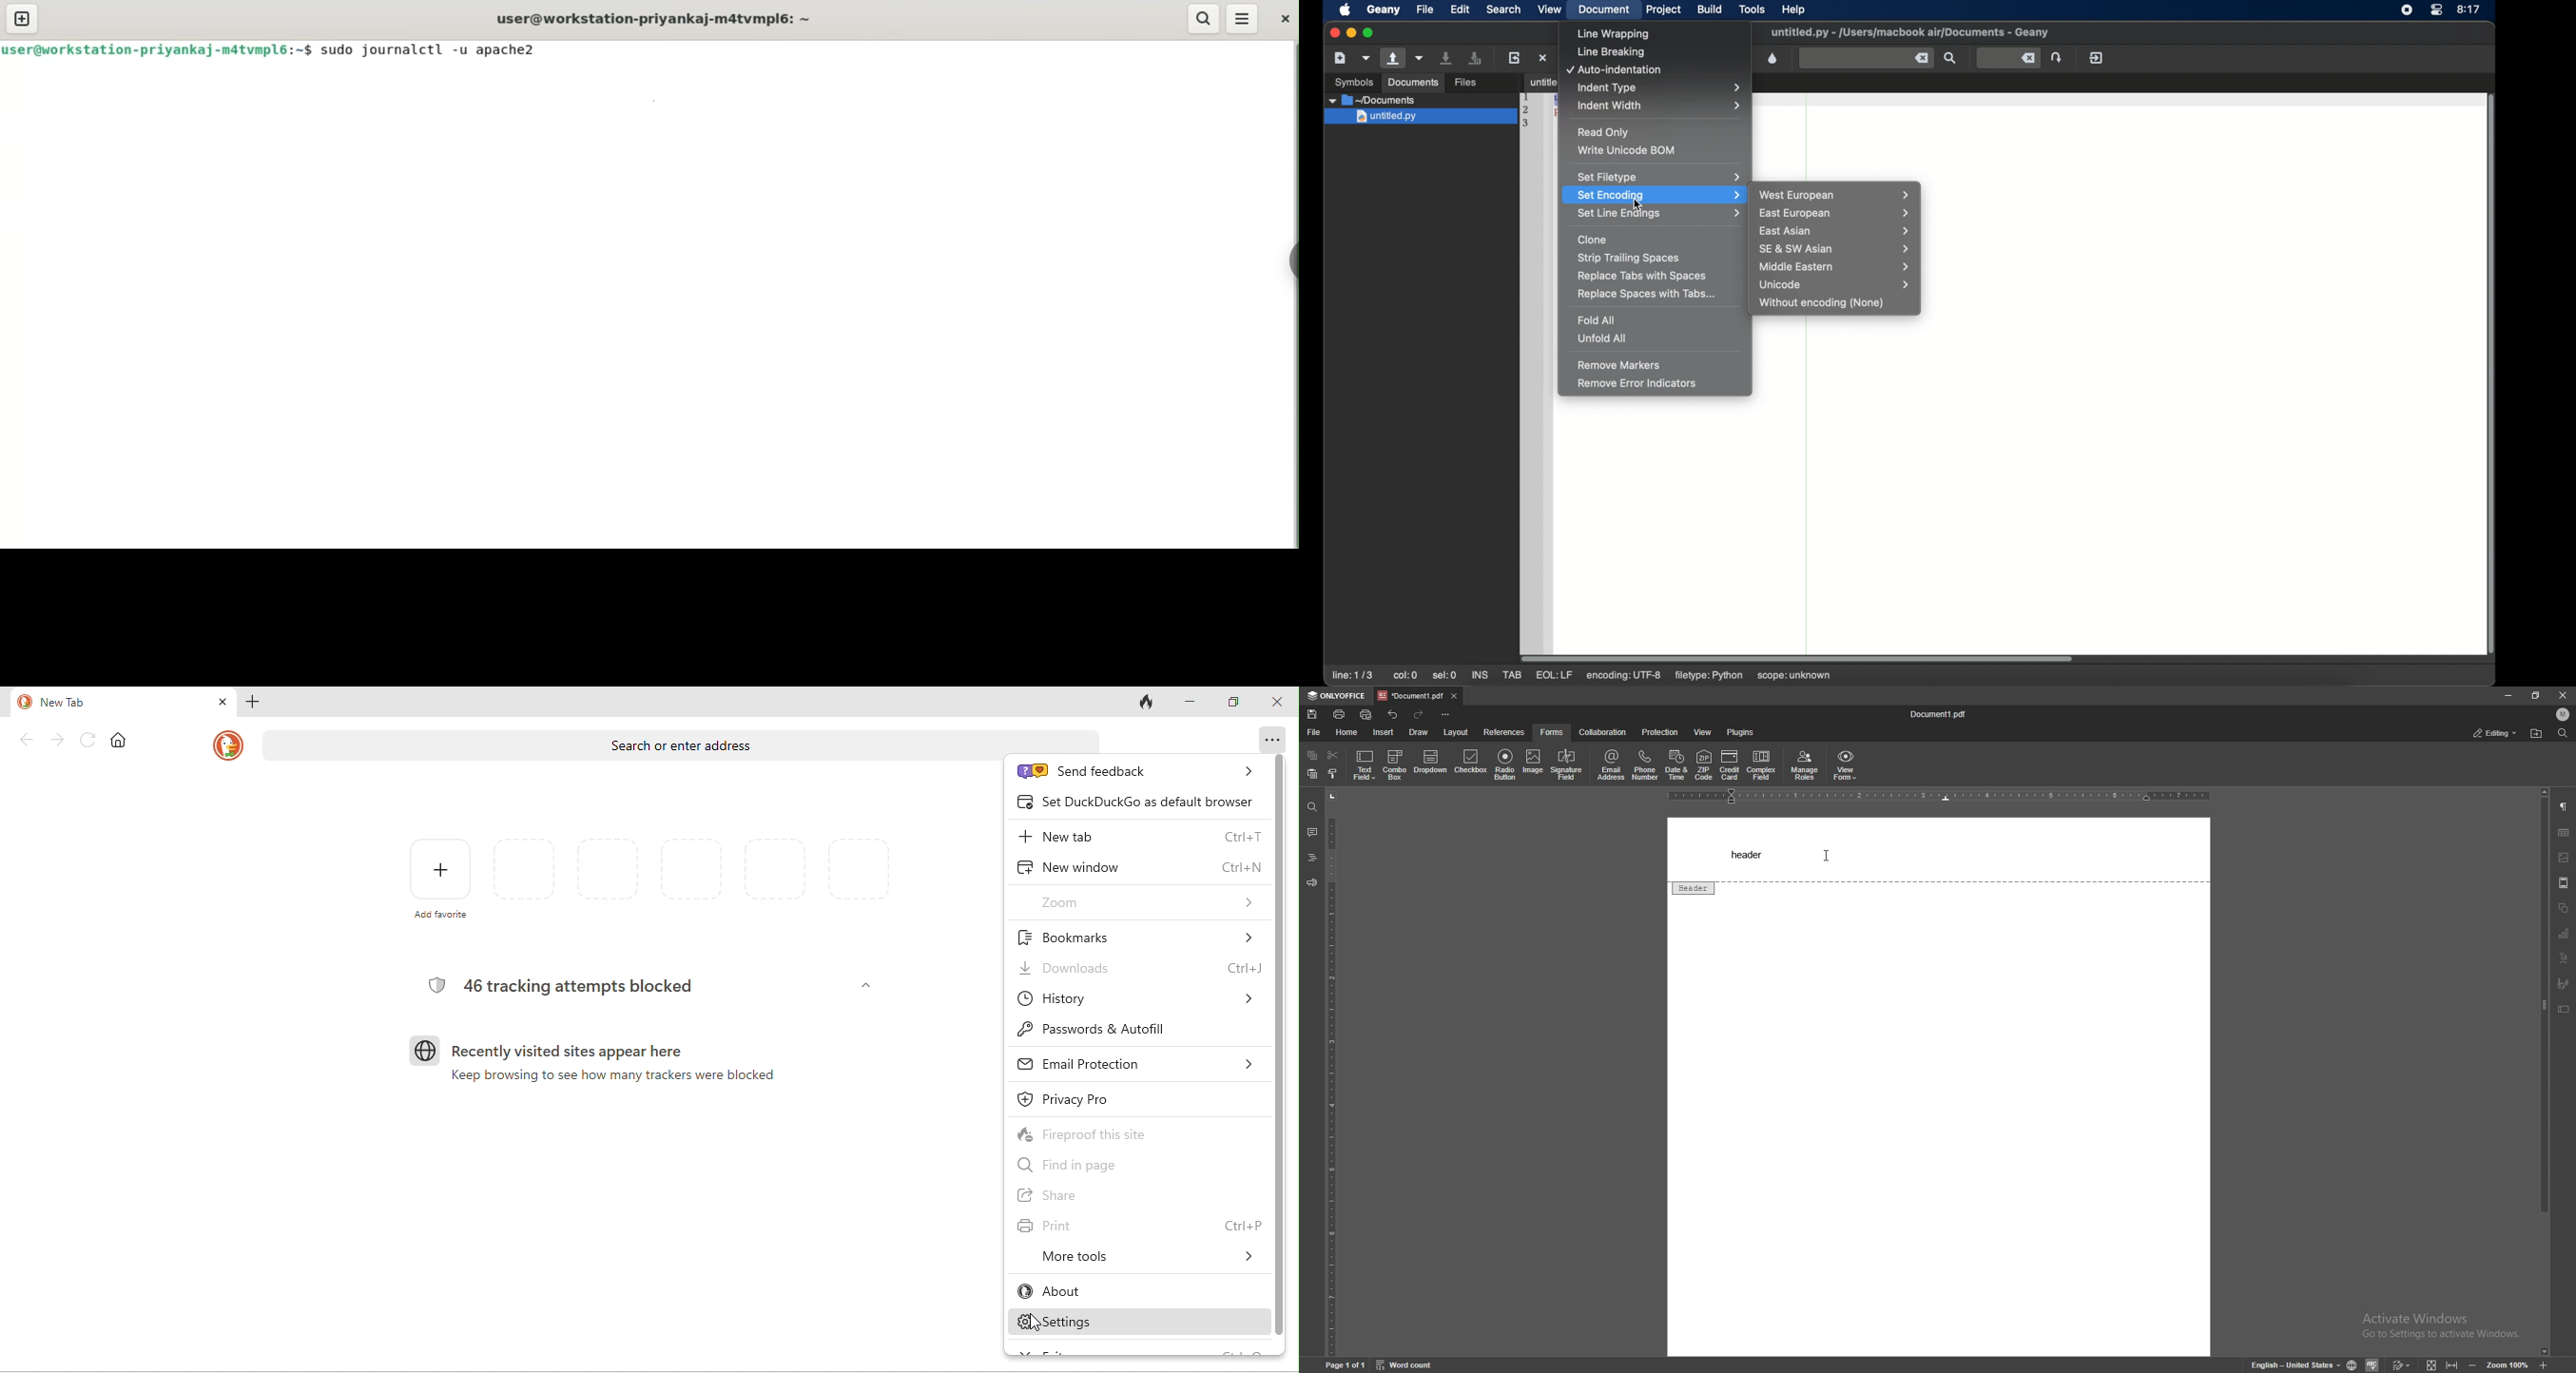 The image size is (2576, 1400). I want to click on keep browsing to see how many trackers were blocked, so click(601, 1085).